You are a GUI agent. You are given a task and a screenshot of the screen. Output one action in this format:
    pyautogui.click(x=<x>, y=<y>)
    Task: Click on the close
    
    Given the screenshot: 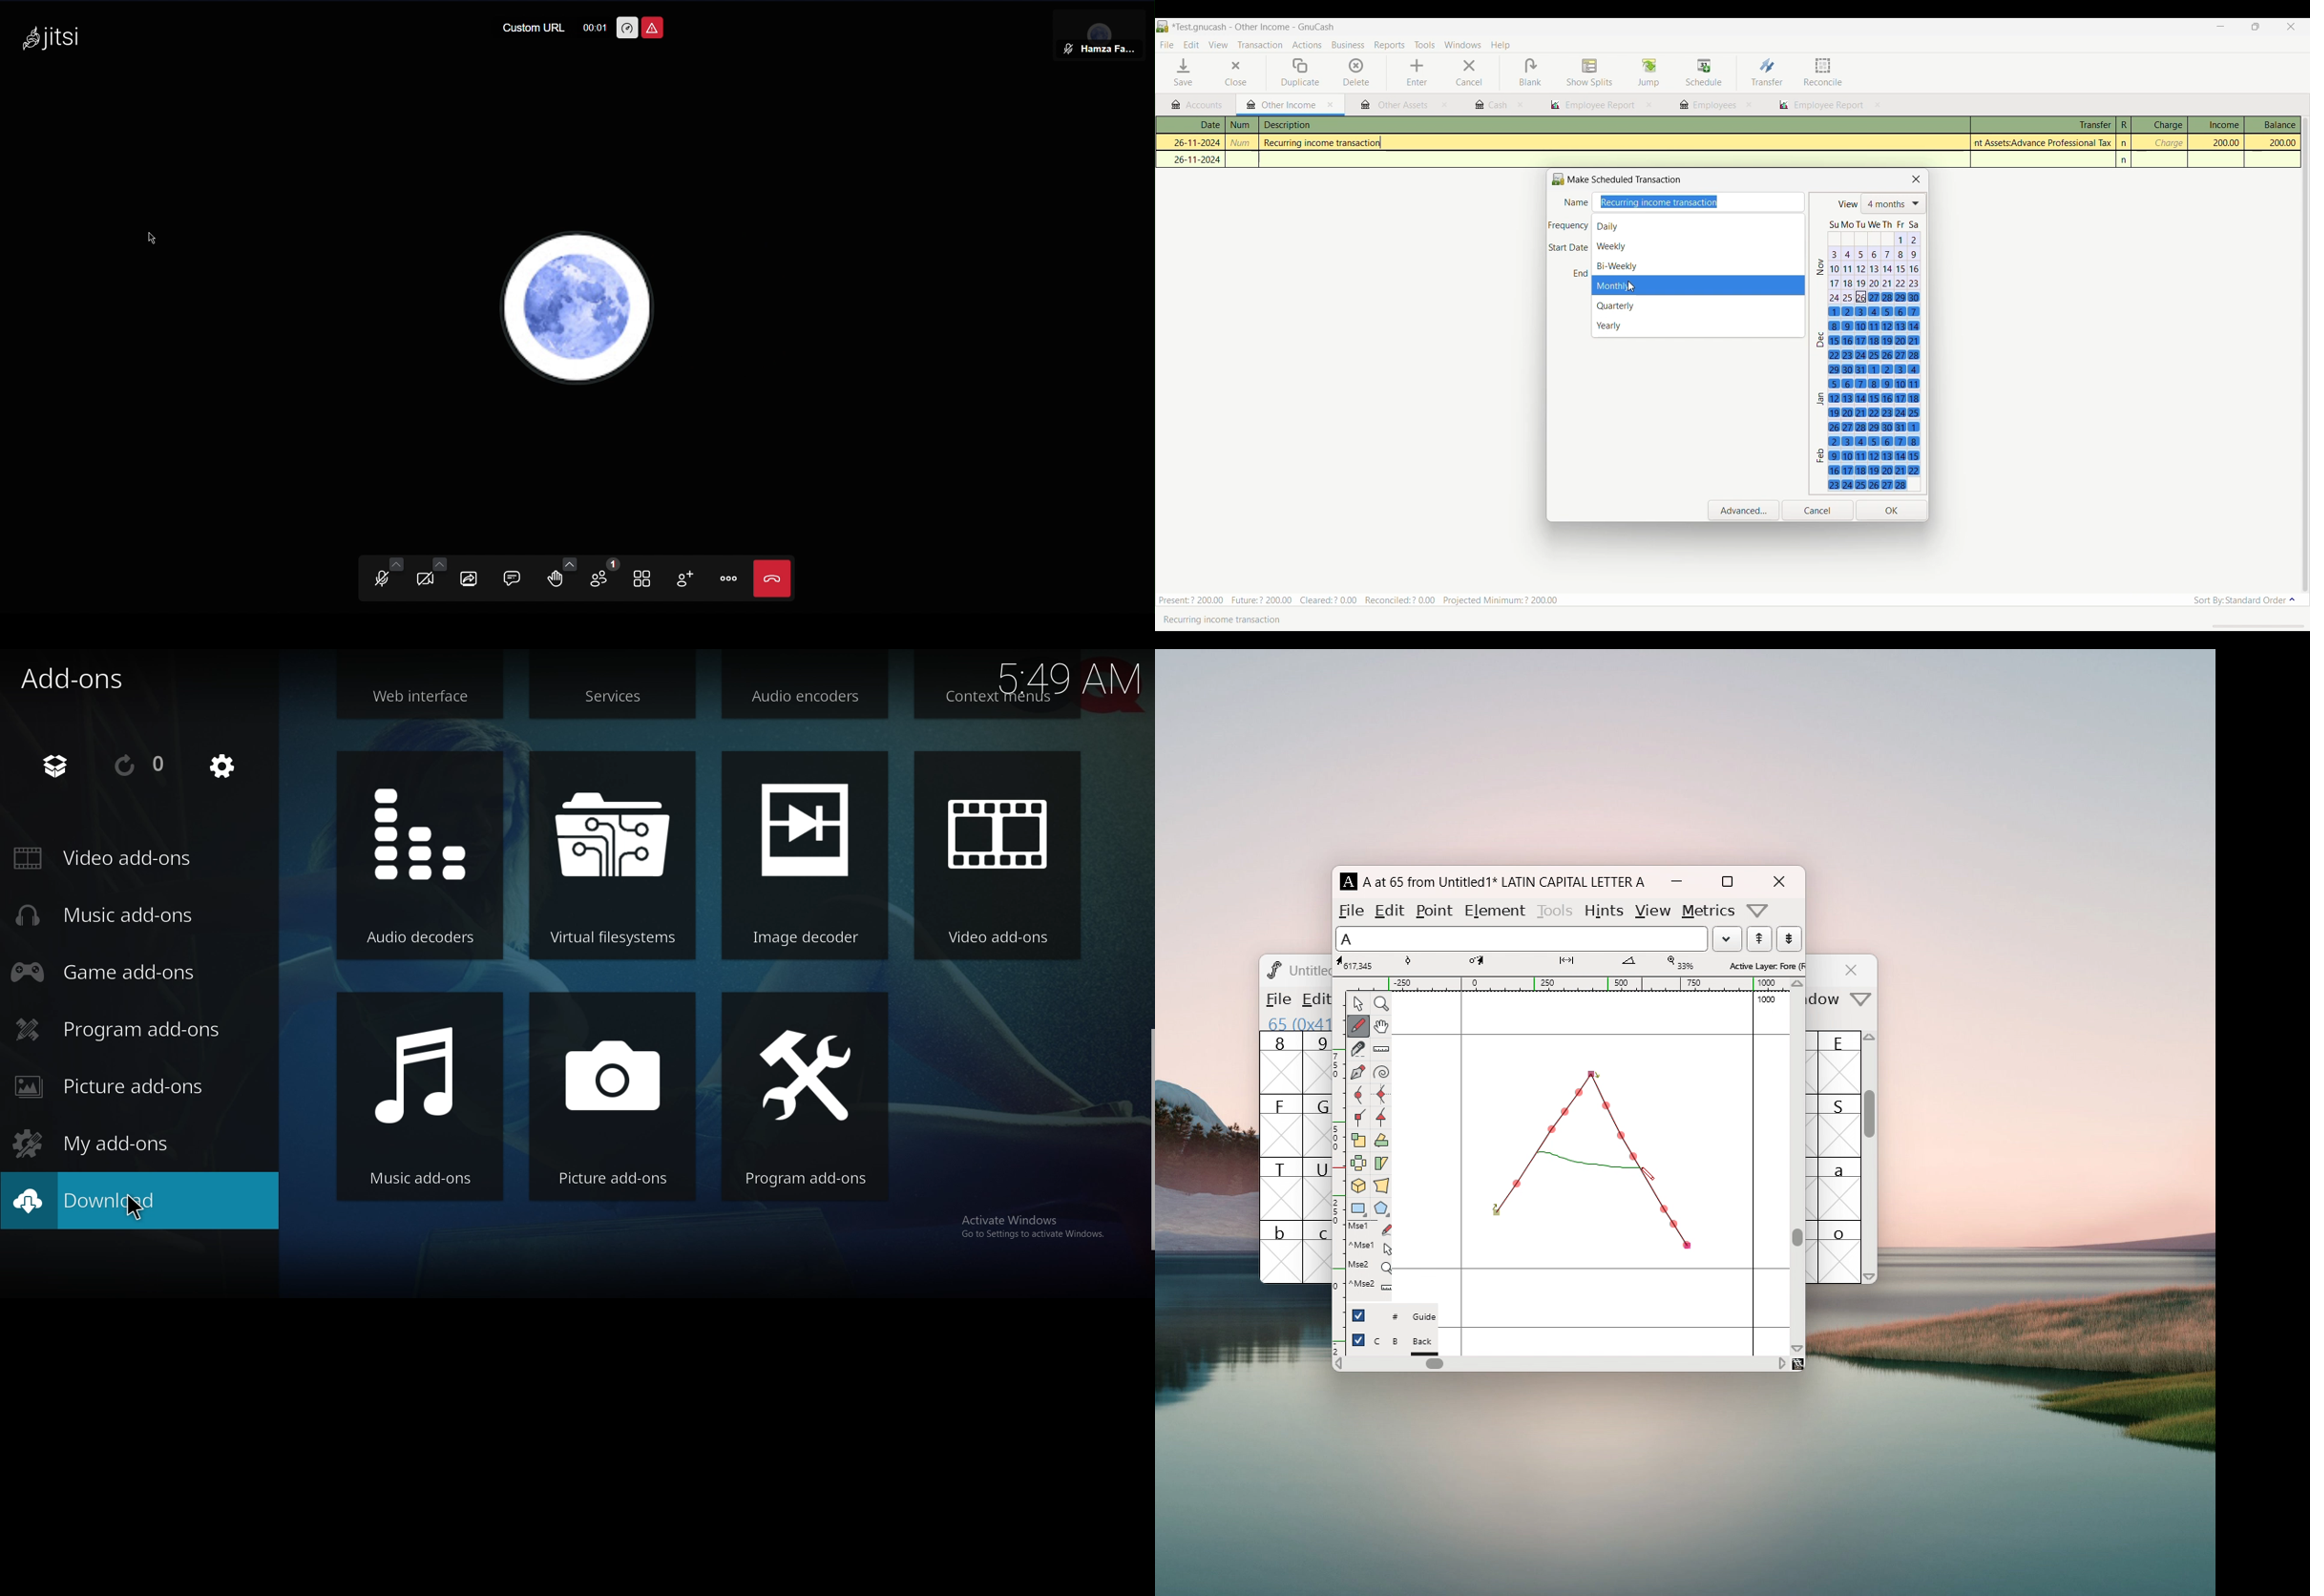 What is the action you would take?
    pyautogui.click(x=1778, y=881)
    